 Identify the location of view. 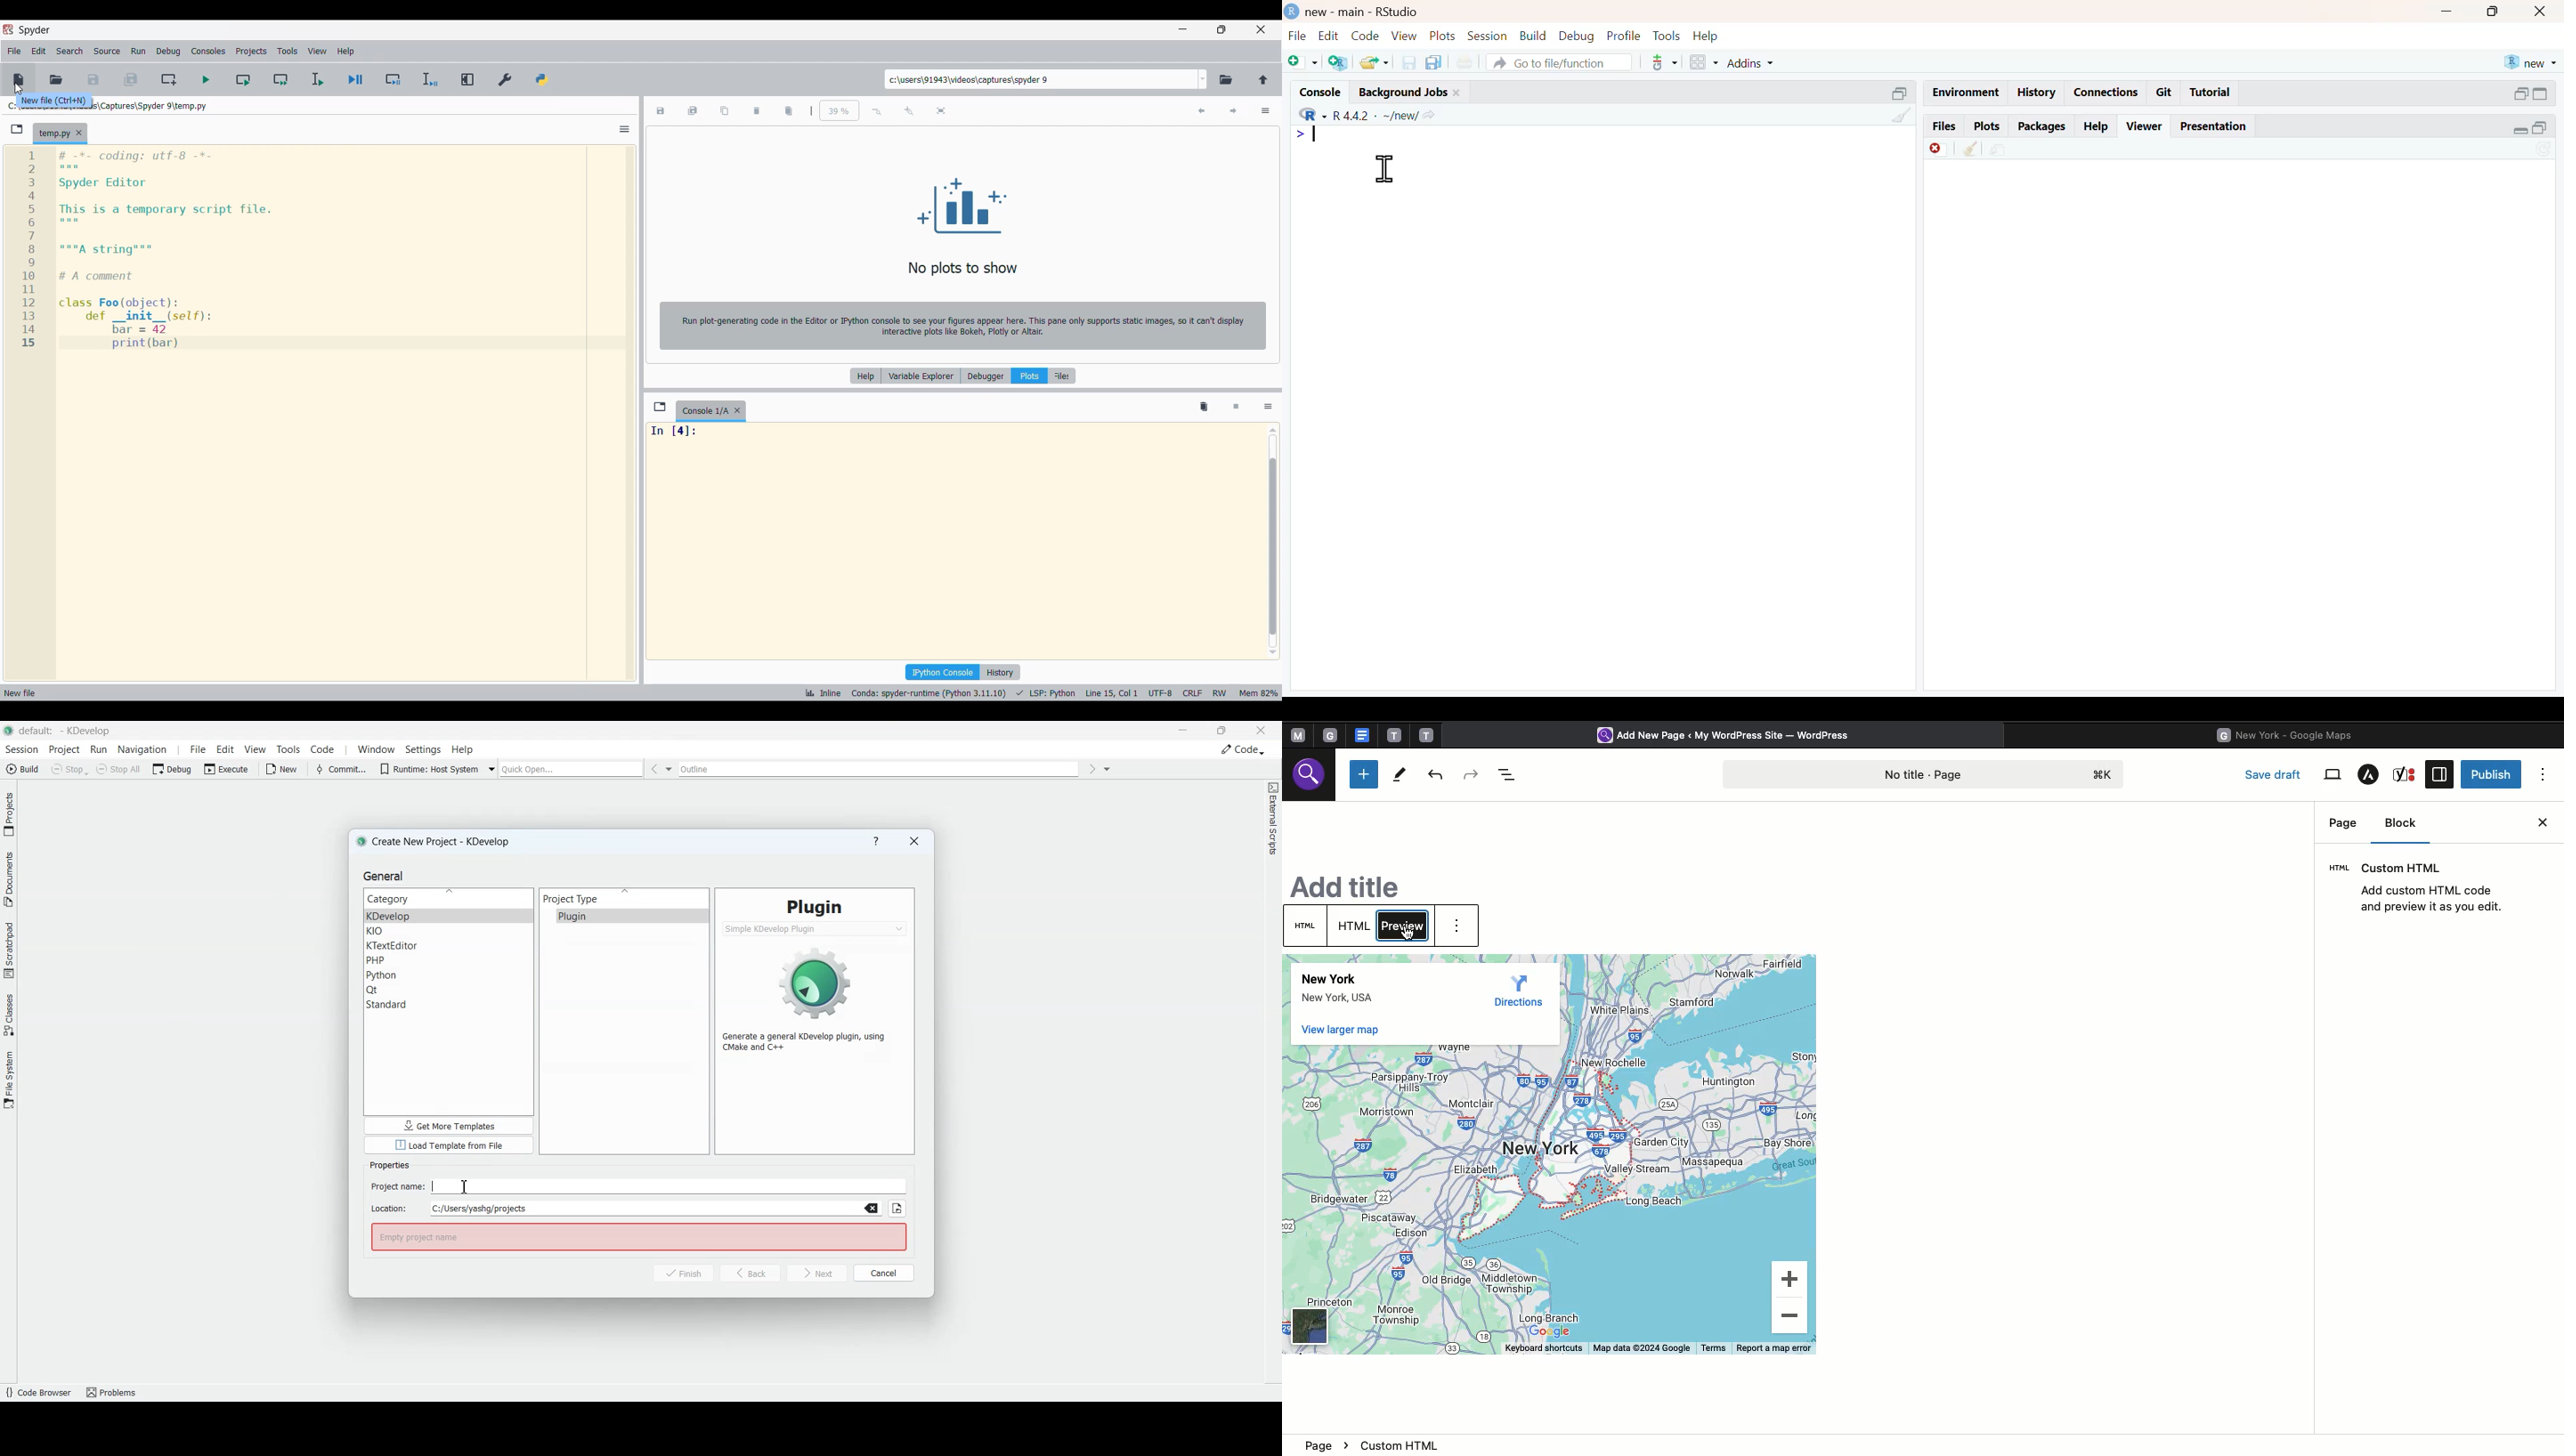
(1404, 35).